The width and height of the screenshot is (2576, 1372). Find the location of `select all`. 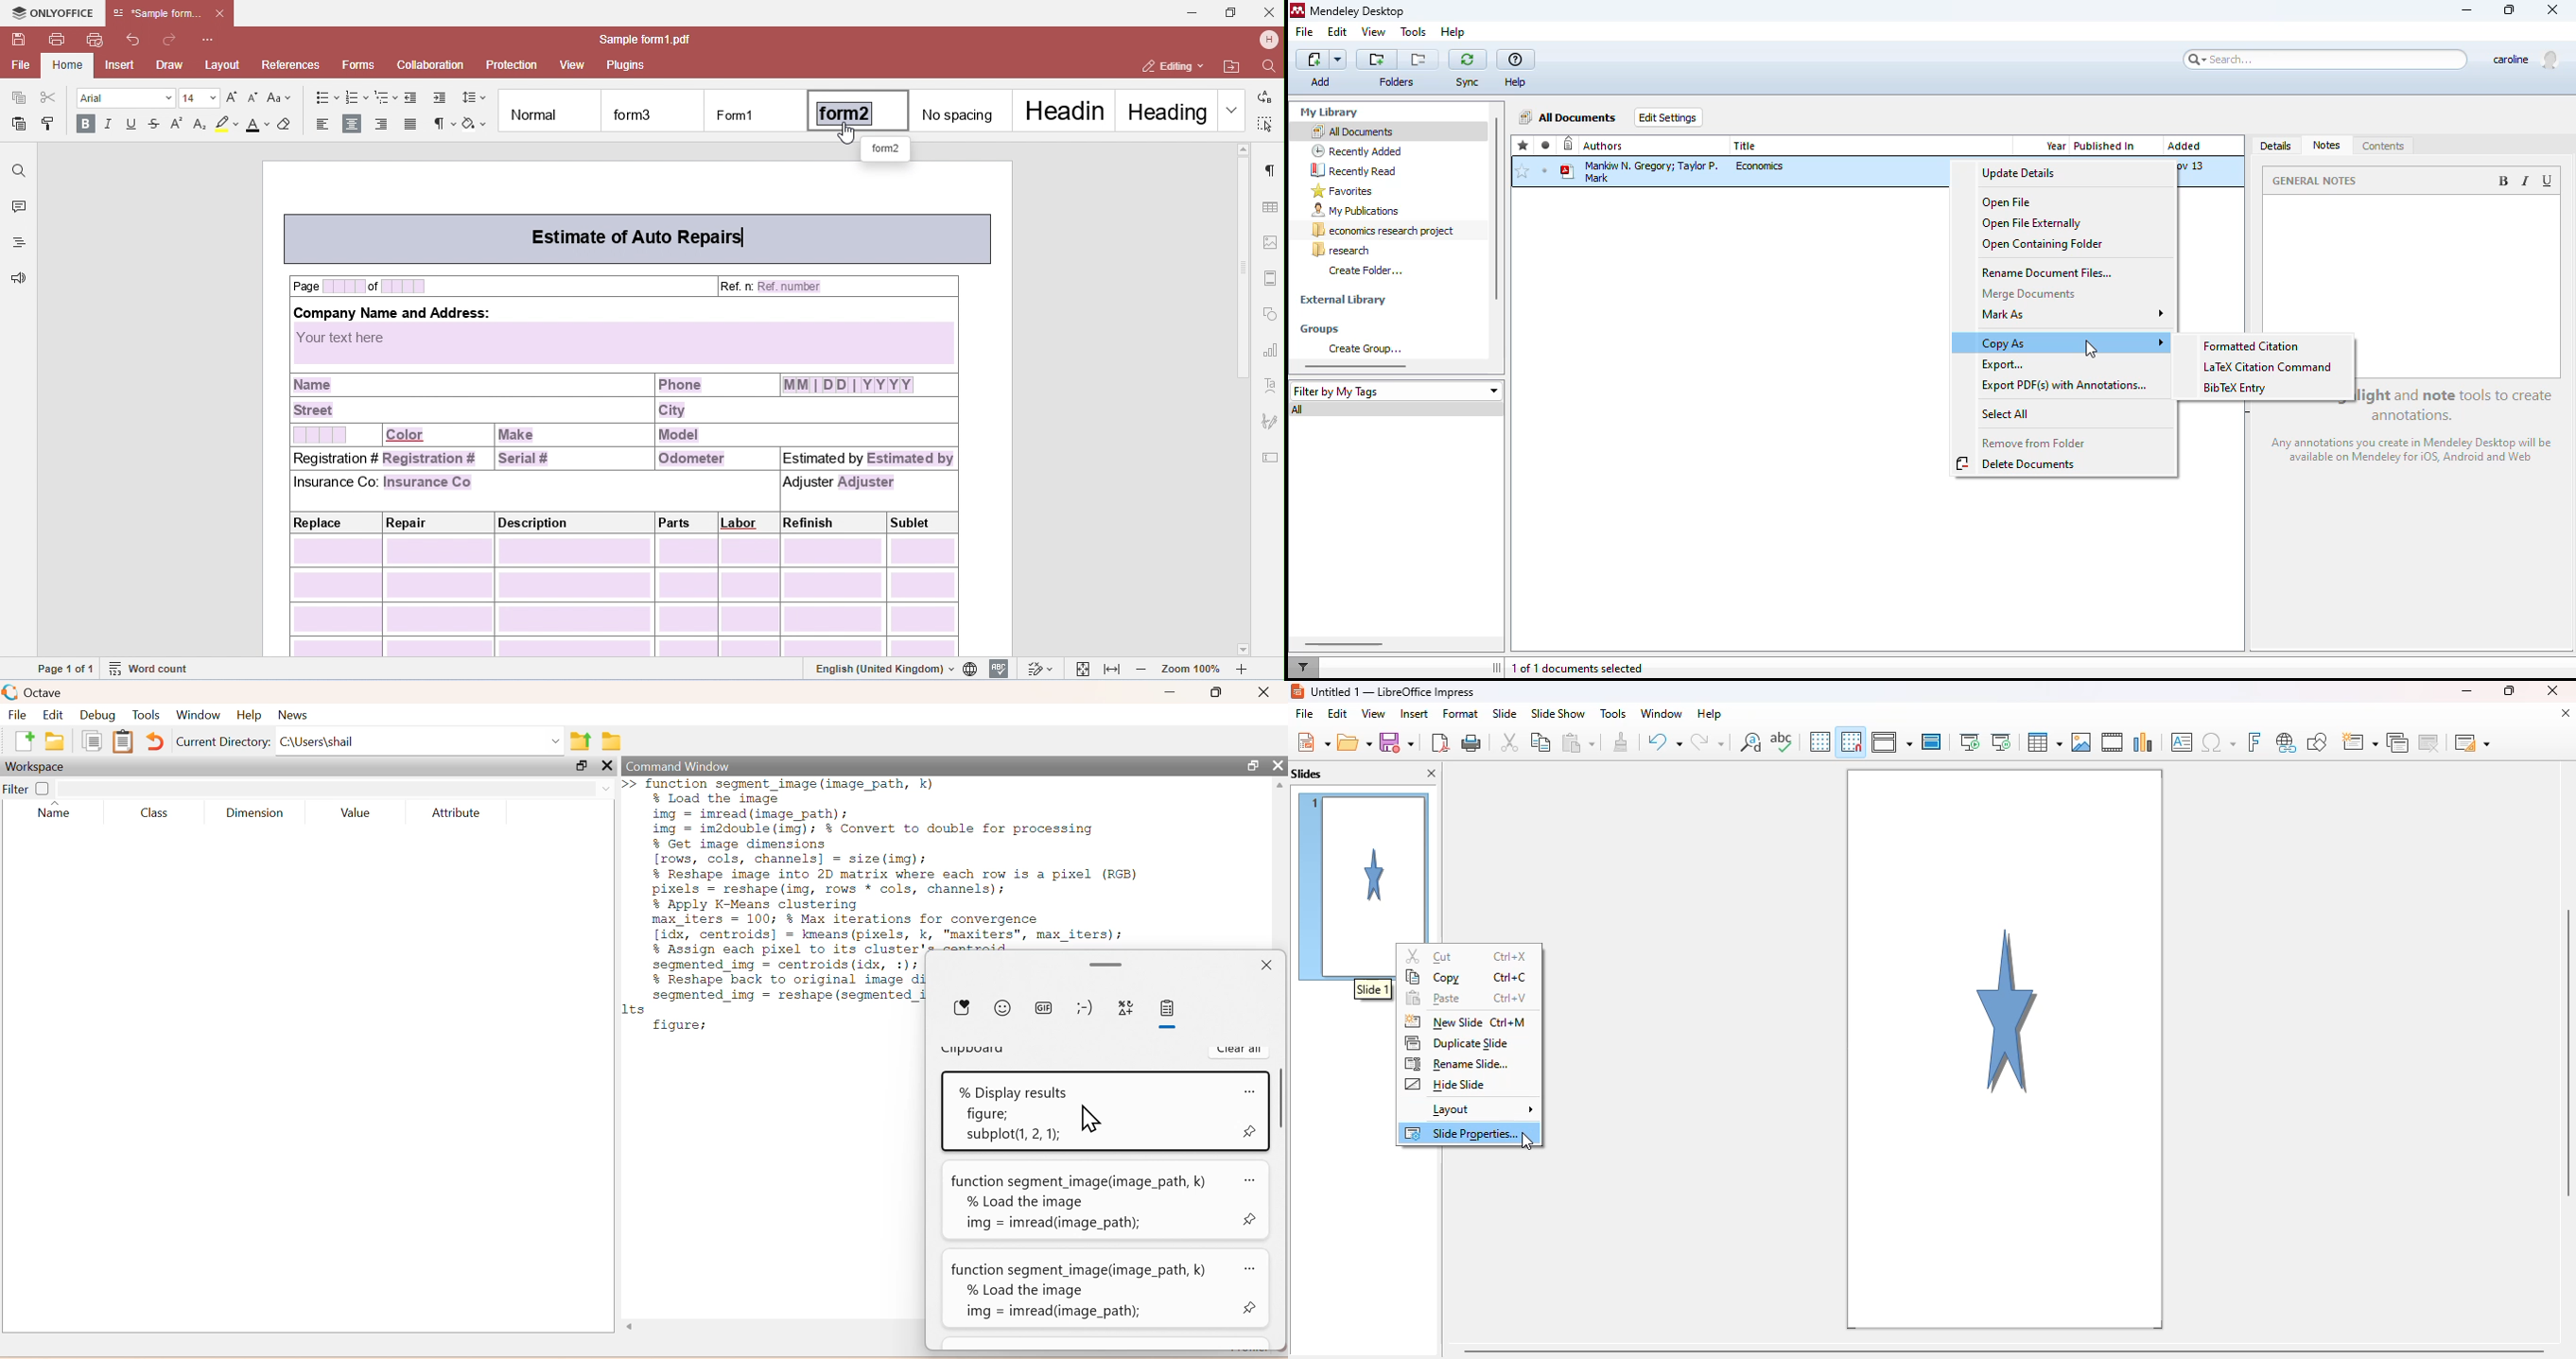

select all is located at coordinates (2007, 414).